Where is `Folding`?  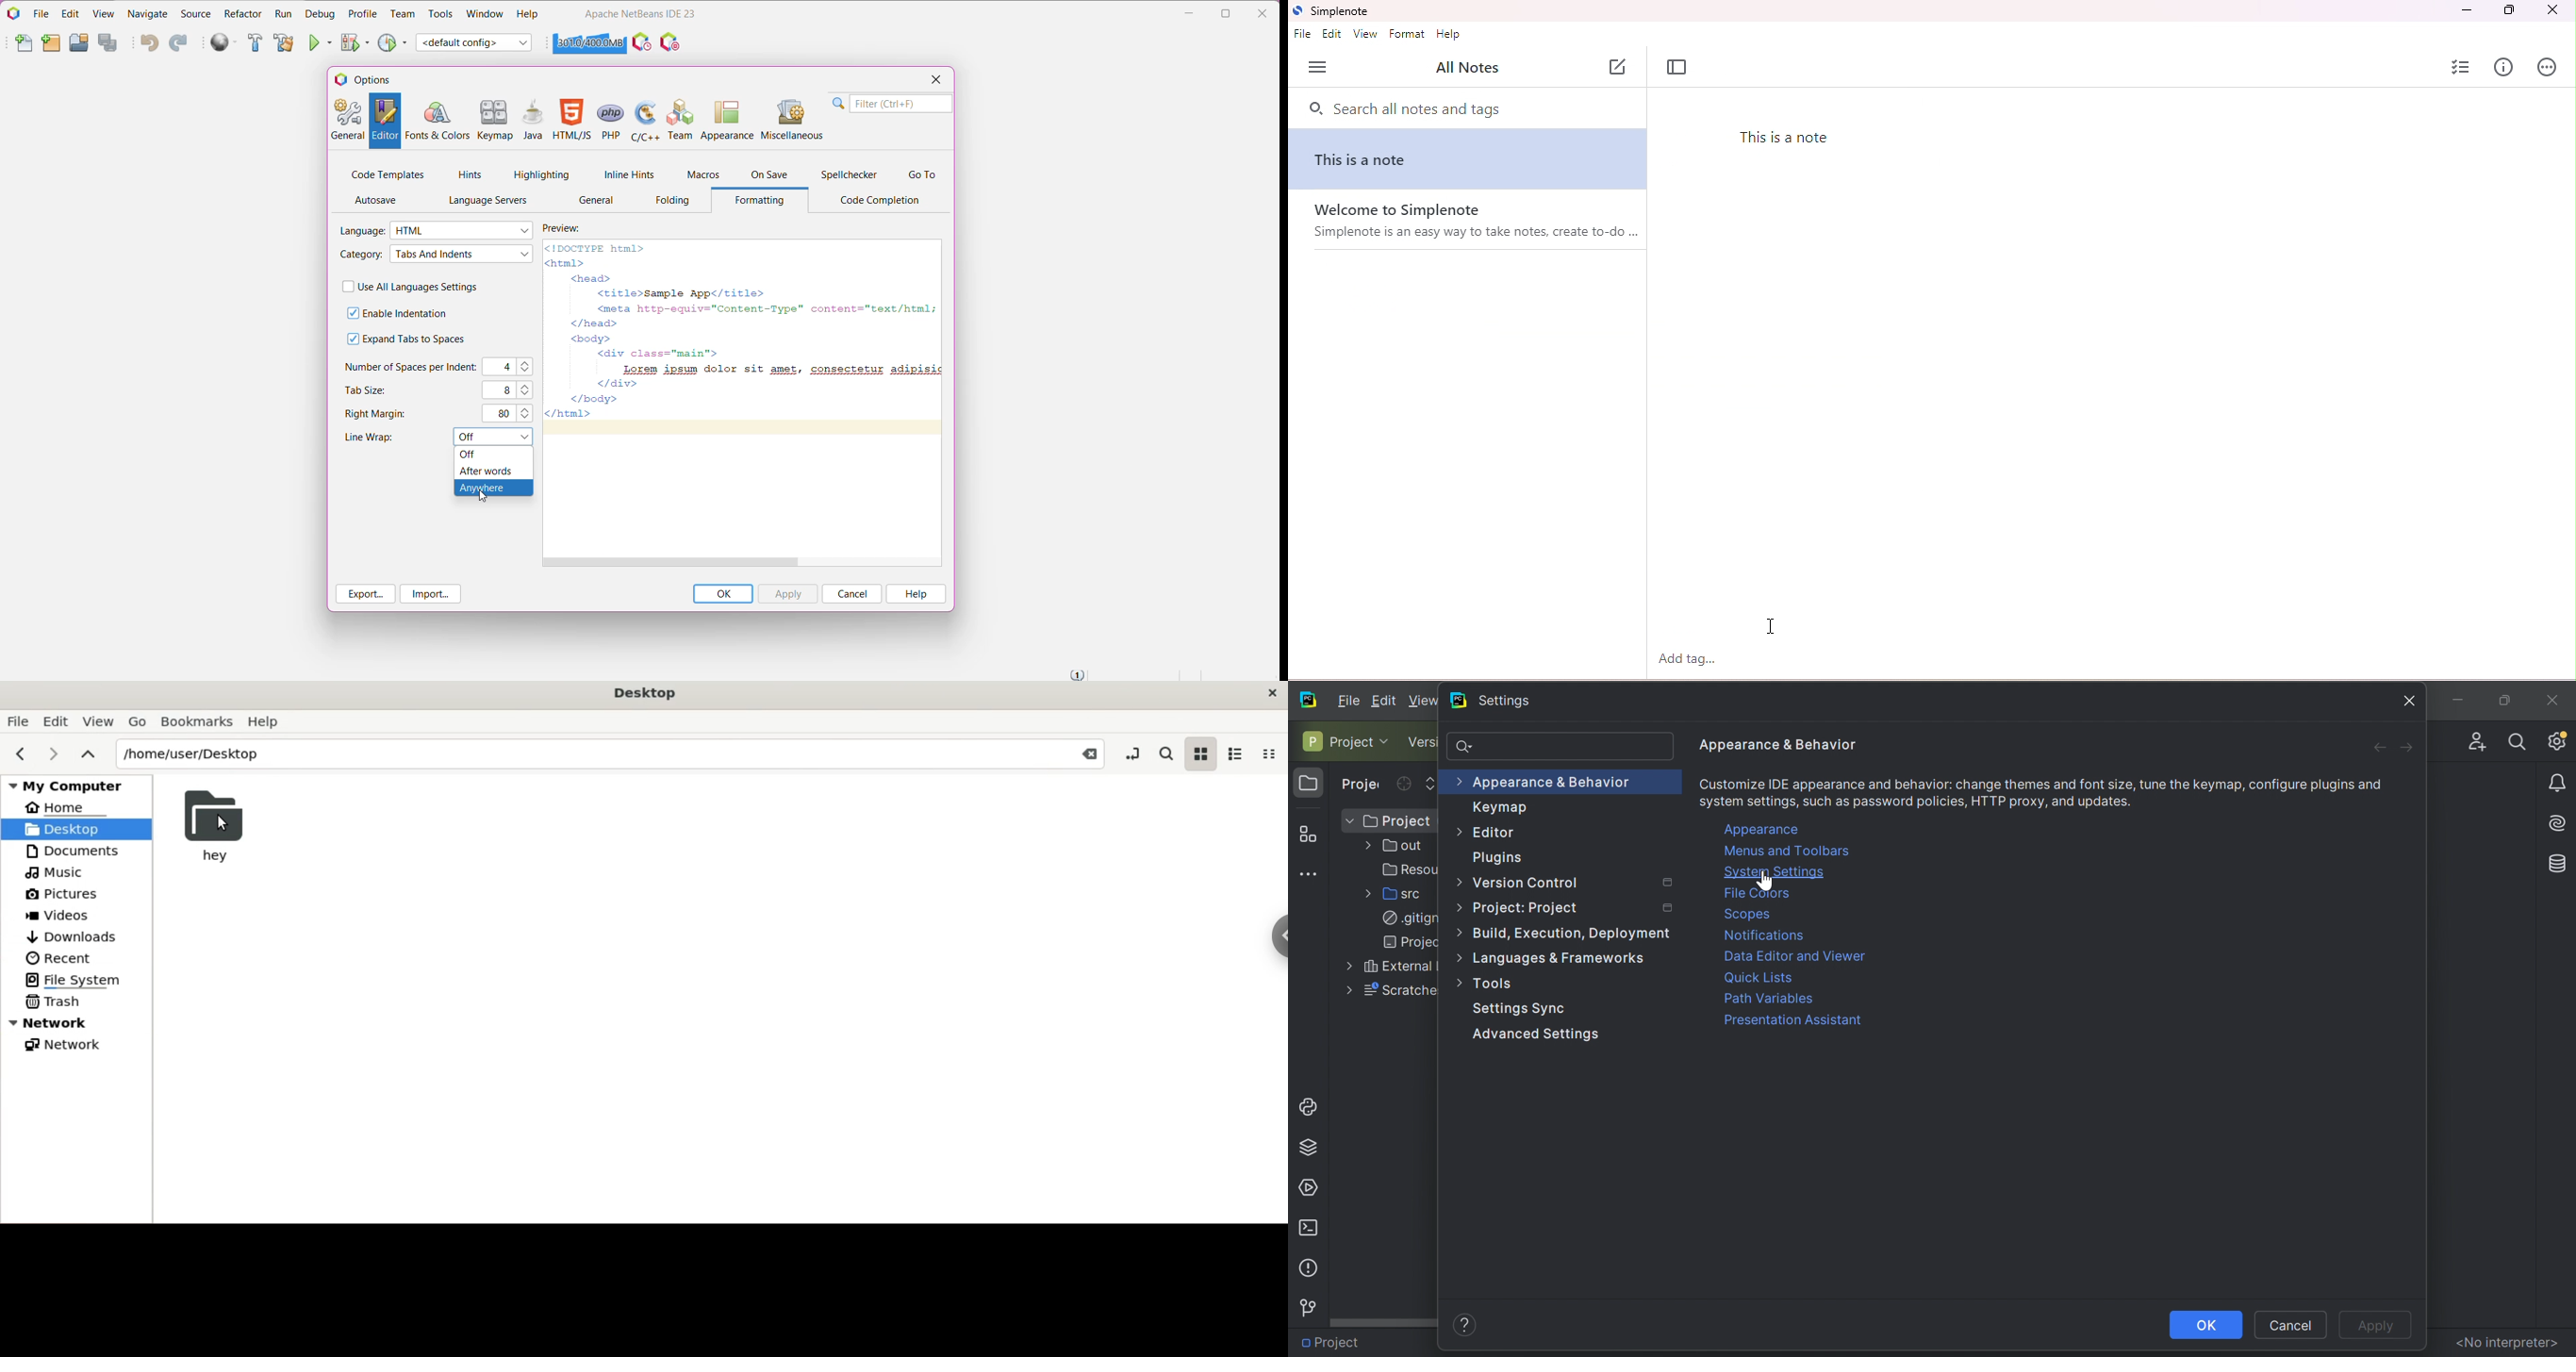 Folding is located at coordinates (674, 200).